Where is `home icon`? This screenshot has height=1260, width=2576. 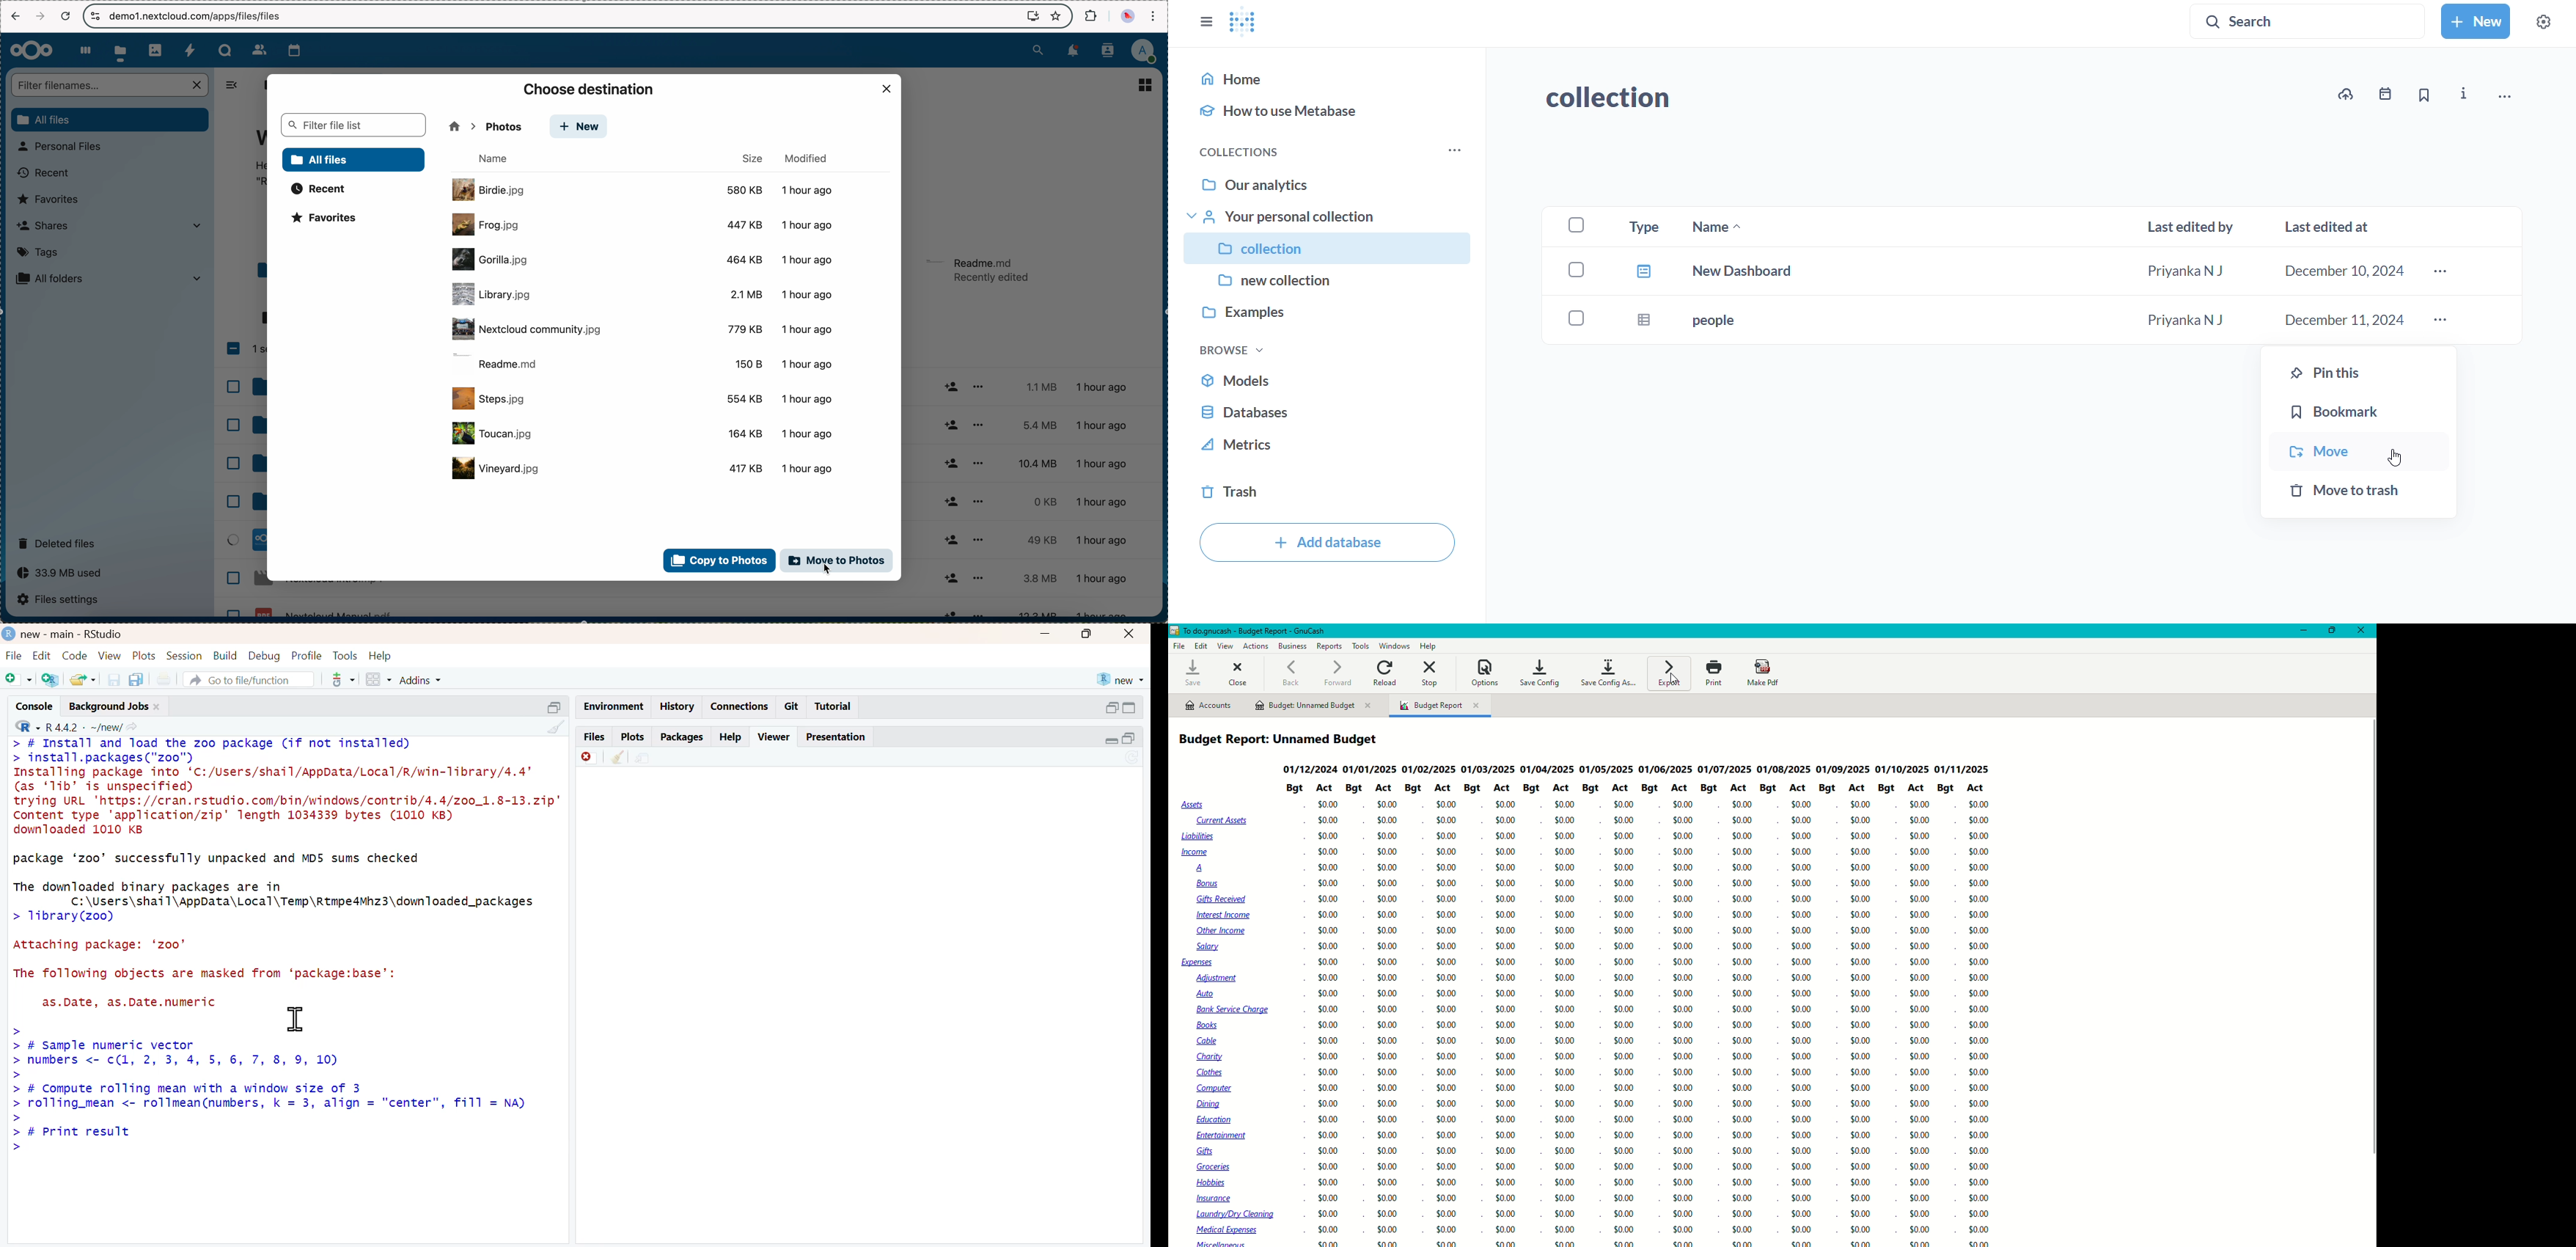 home icon is located at coordinates (454, 126).